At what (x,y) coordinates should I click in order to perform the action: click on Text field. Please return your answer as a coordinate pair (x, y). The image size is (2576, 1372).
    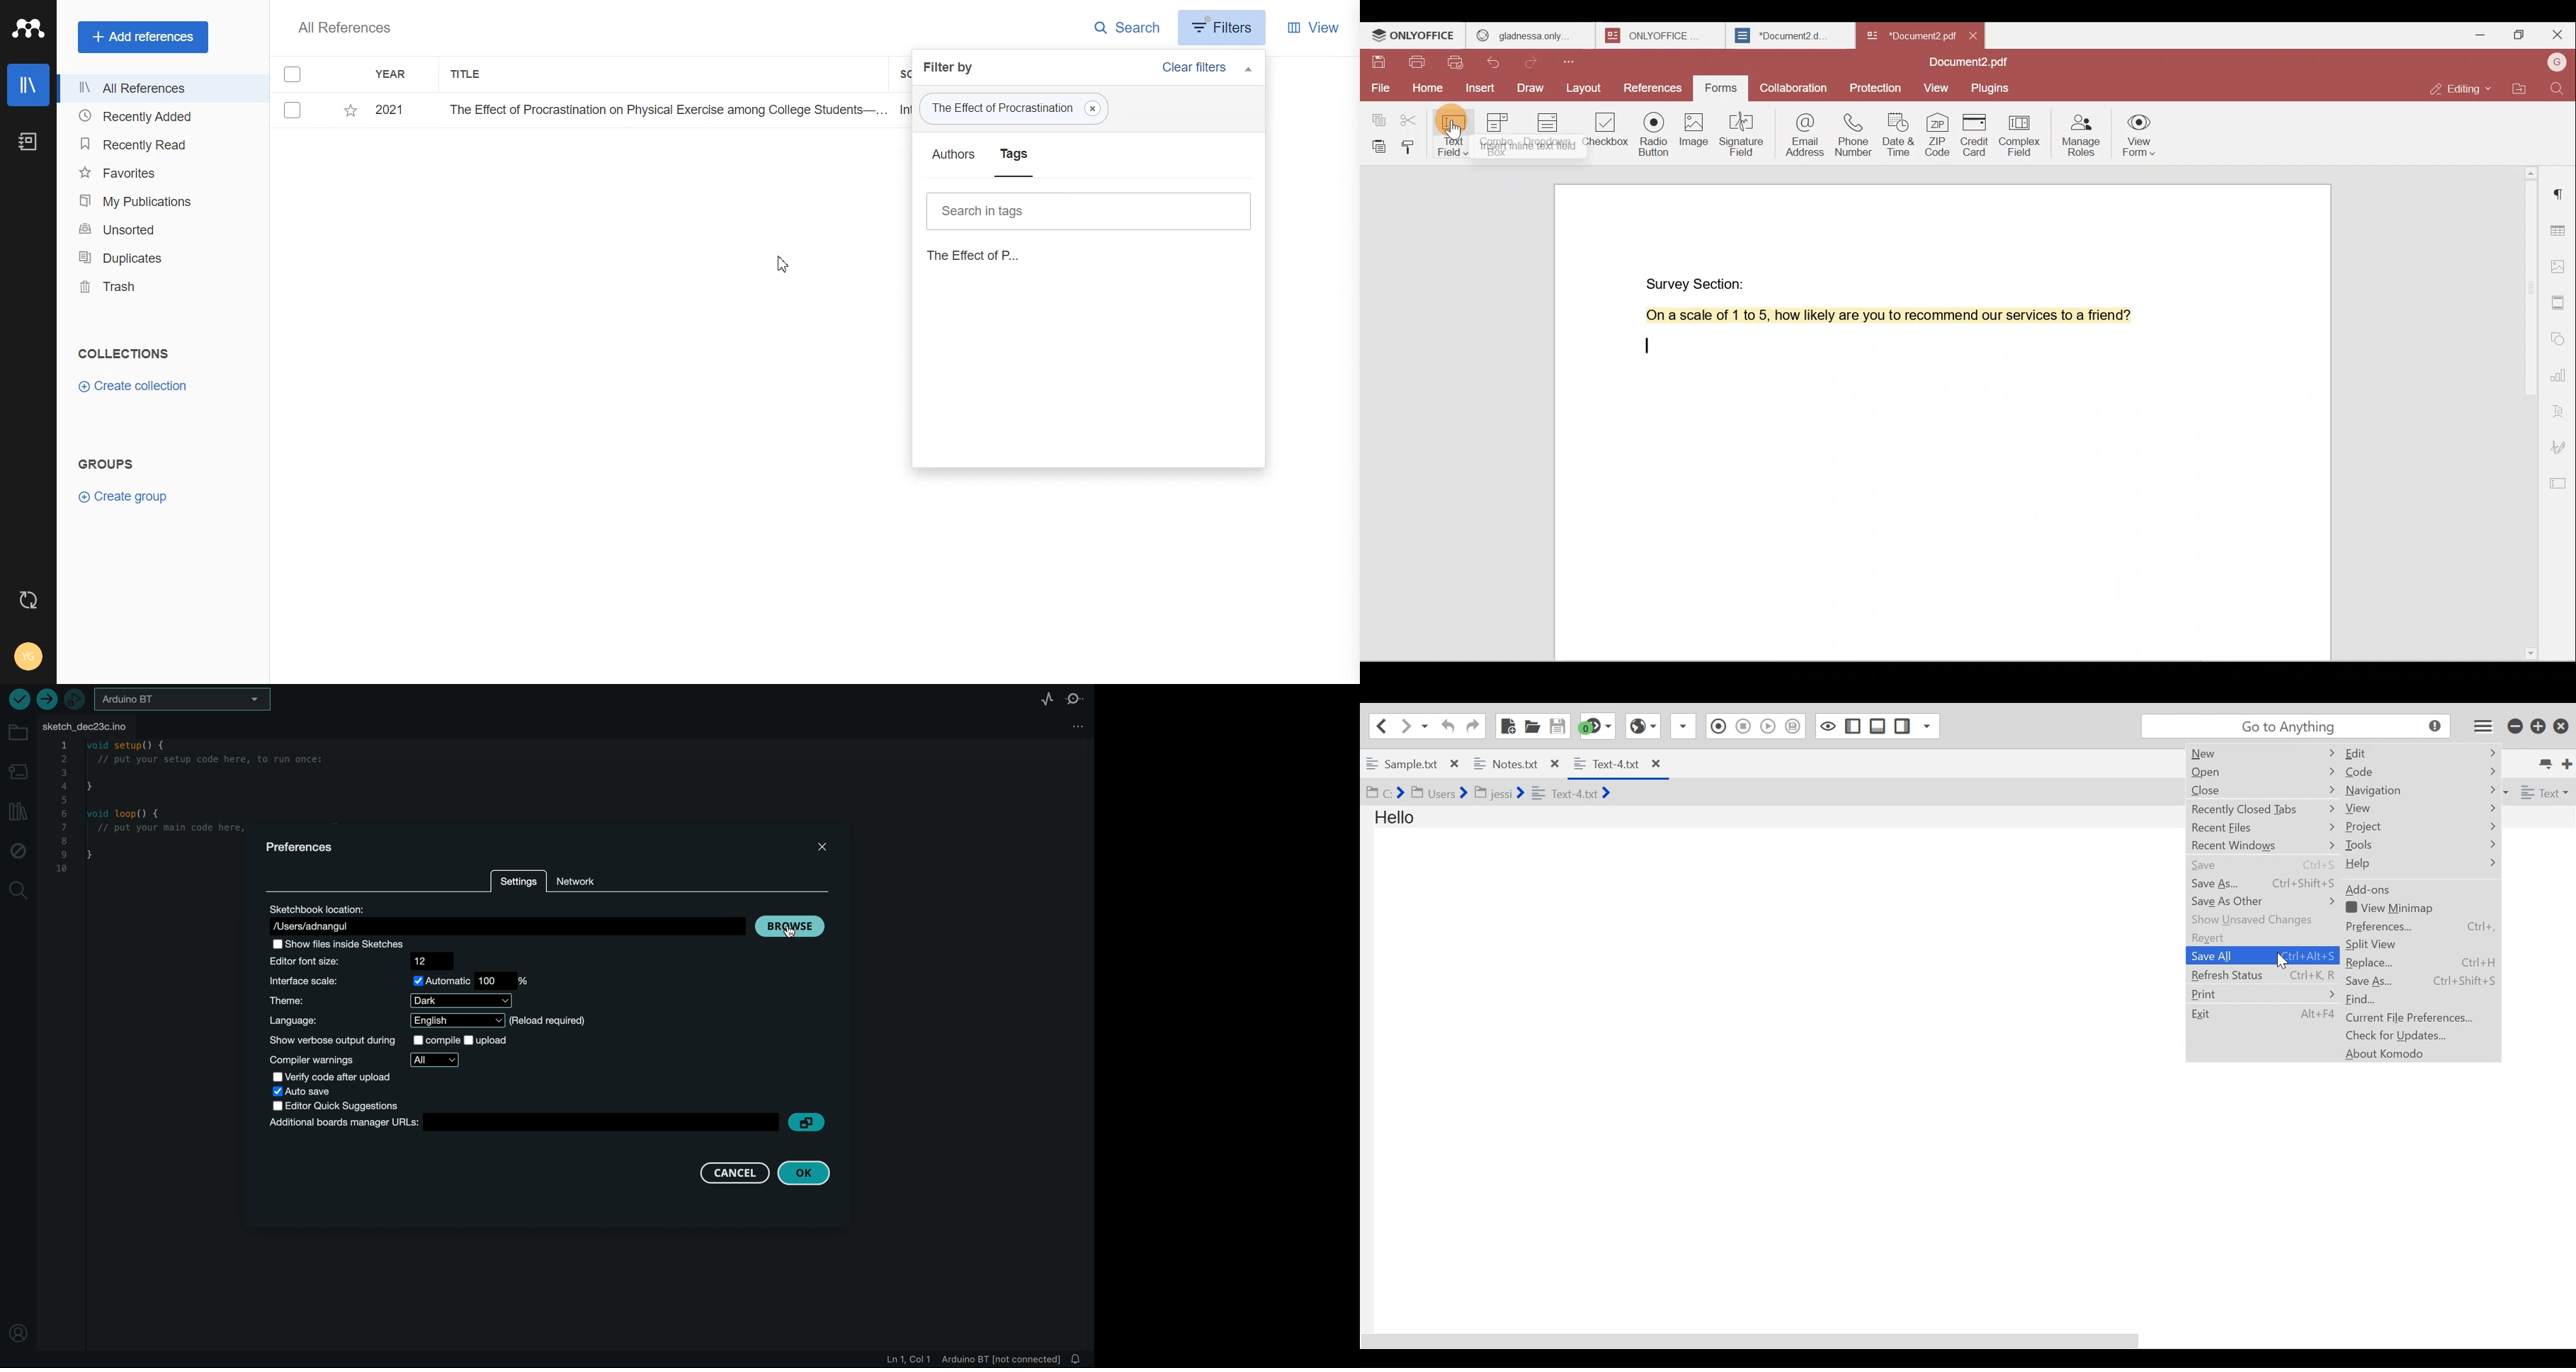
    Looking at the image, I should click on (1455, 132).